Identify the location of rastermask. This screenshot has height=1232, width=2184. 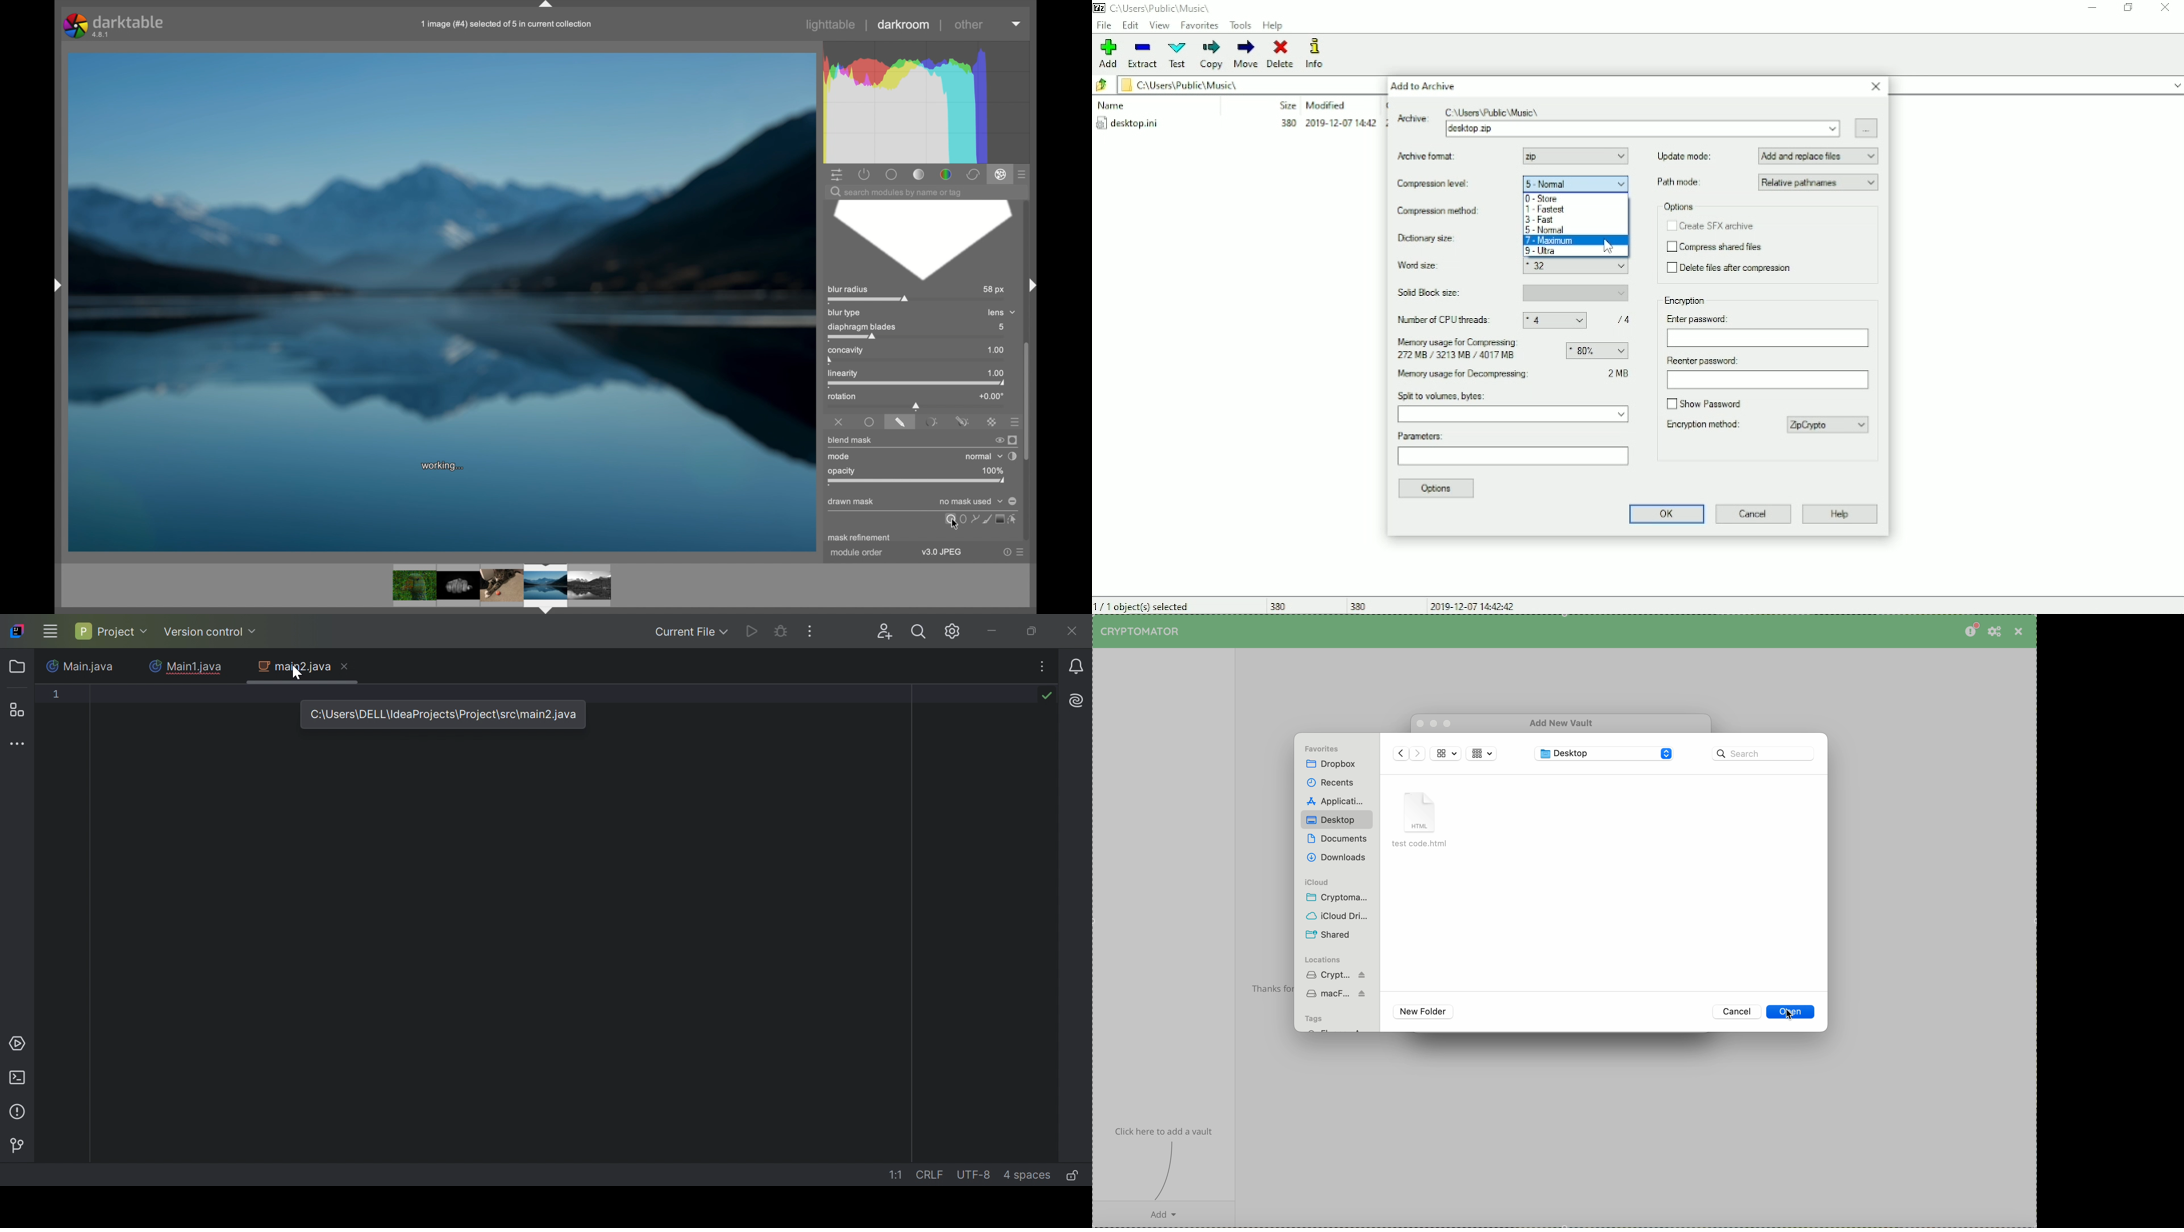
(991, 421).